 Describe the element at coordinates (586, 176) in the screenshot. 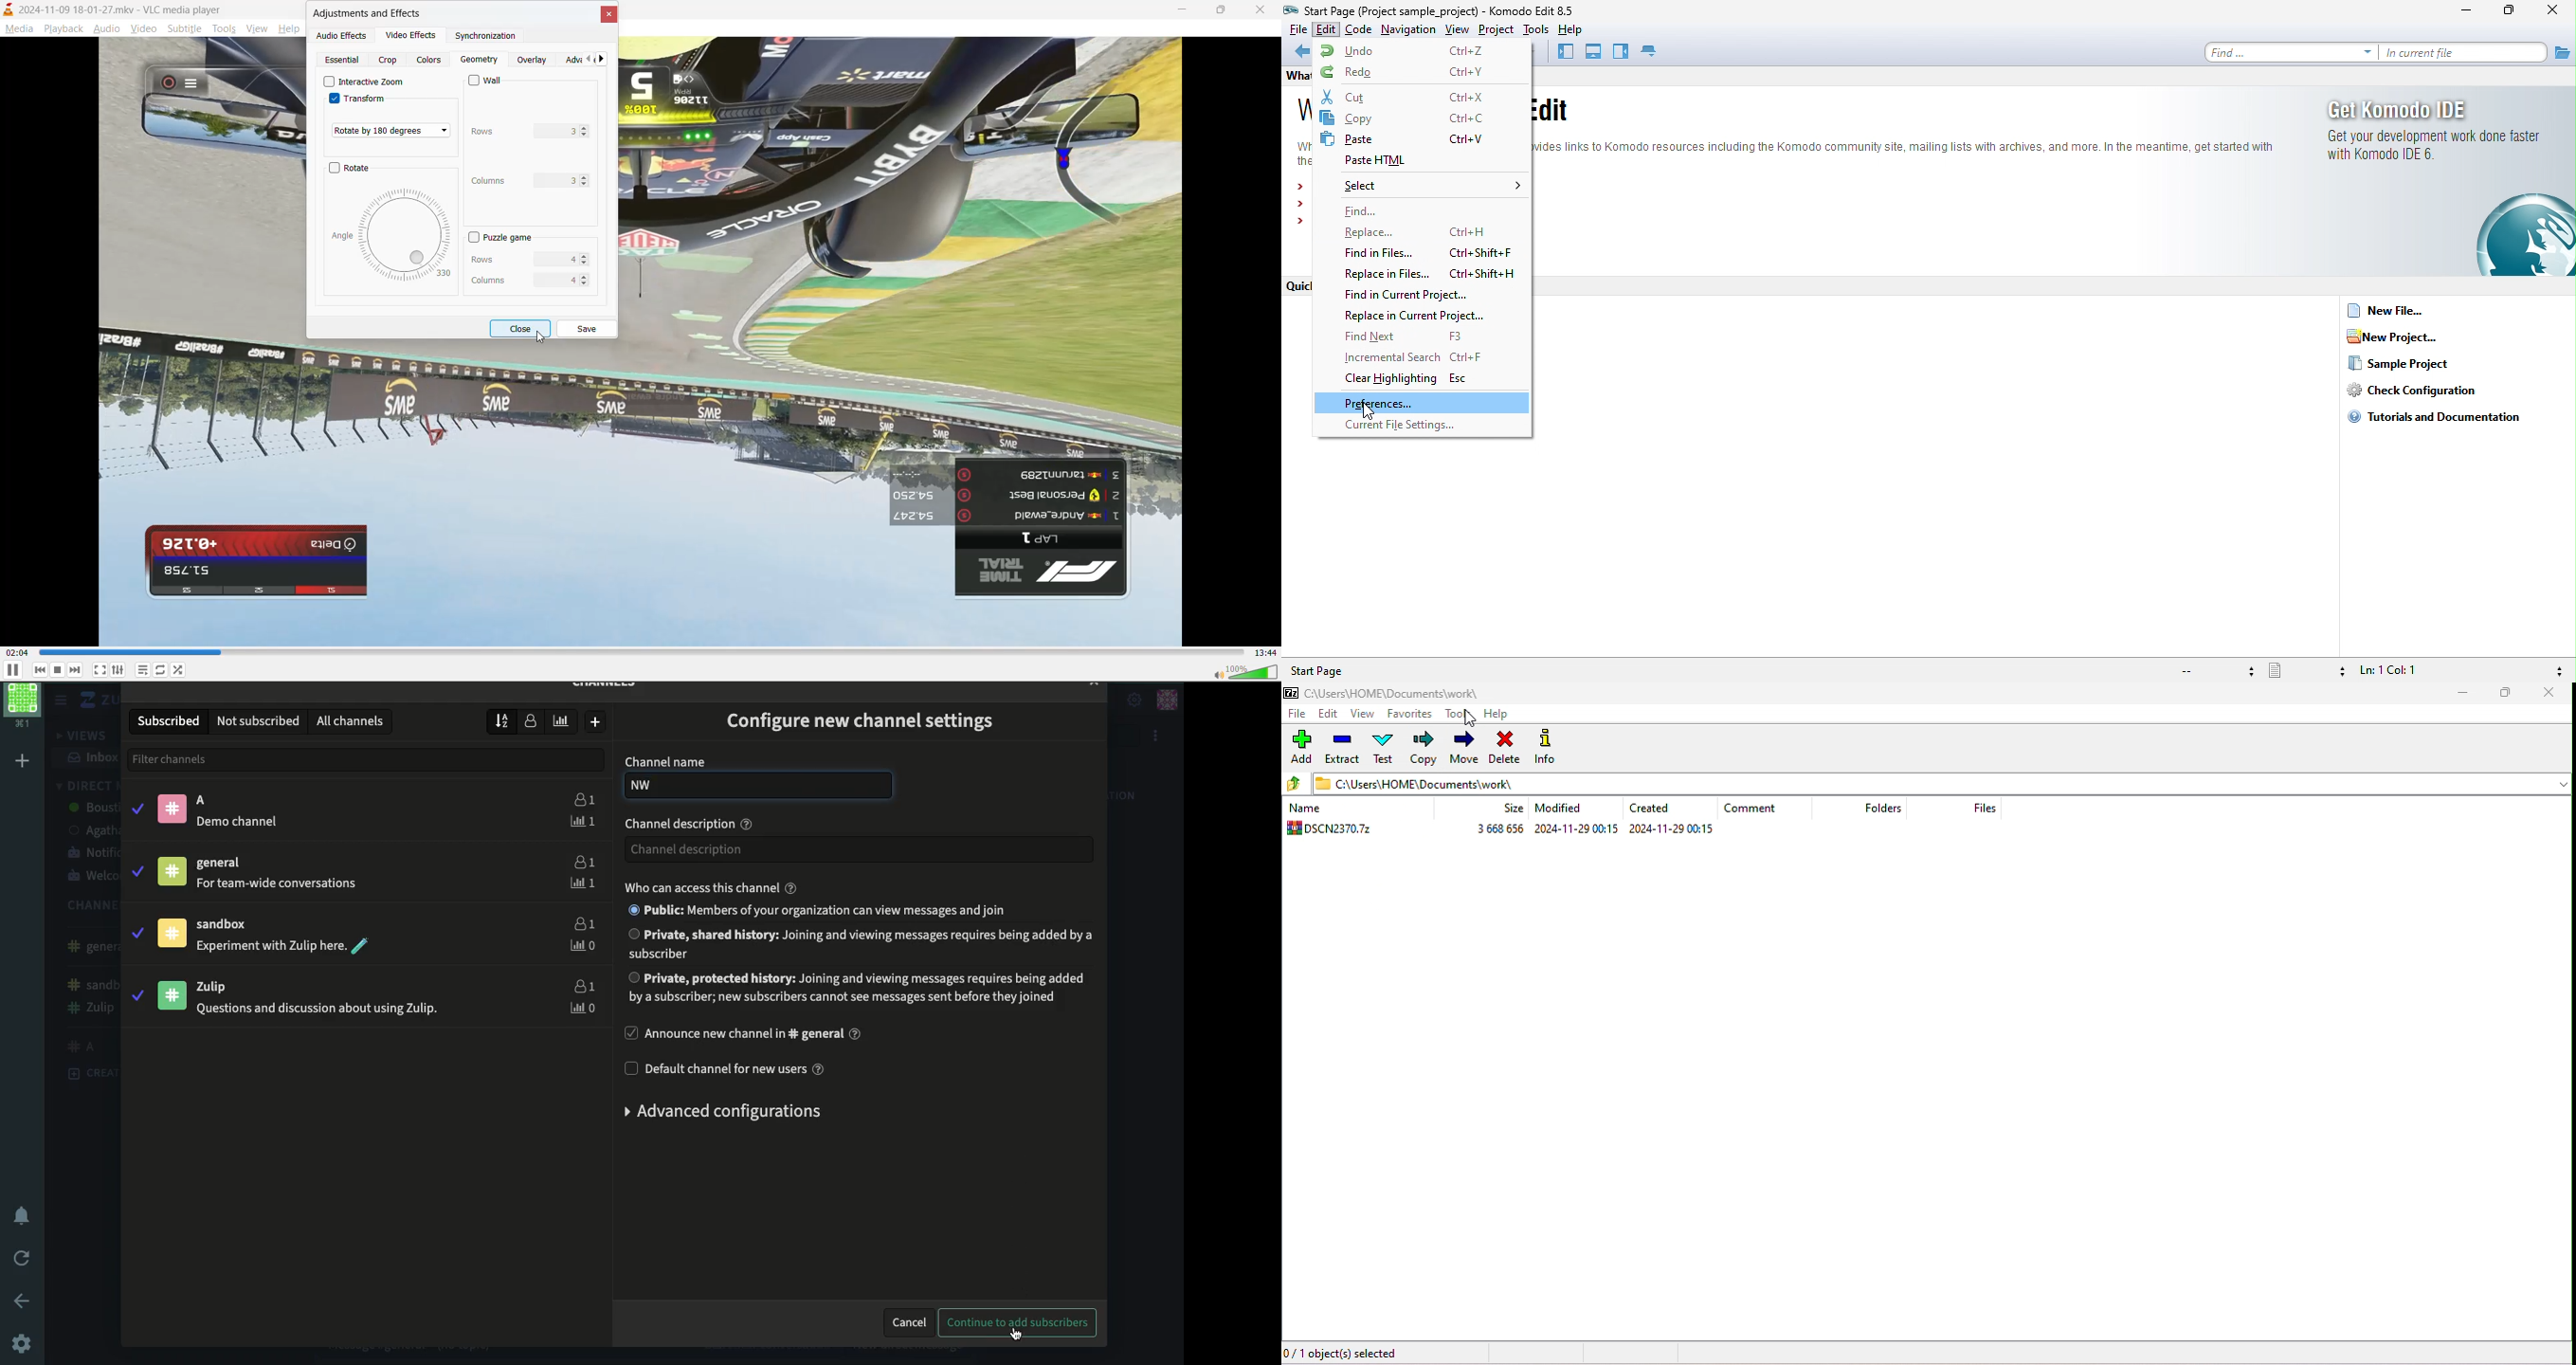

I see `Increase` at that location.